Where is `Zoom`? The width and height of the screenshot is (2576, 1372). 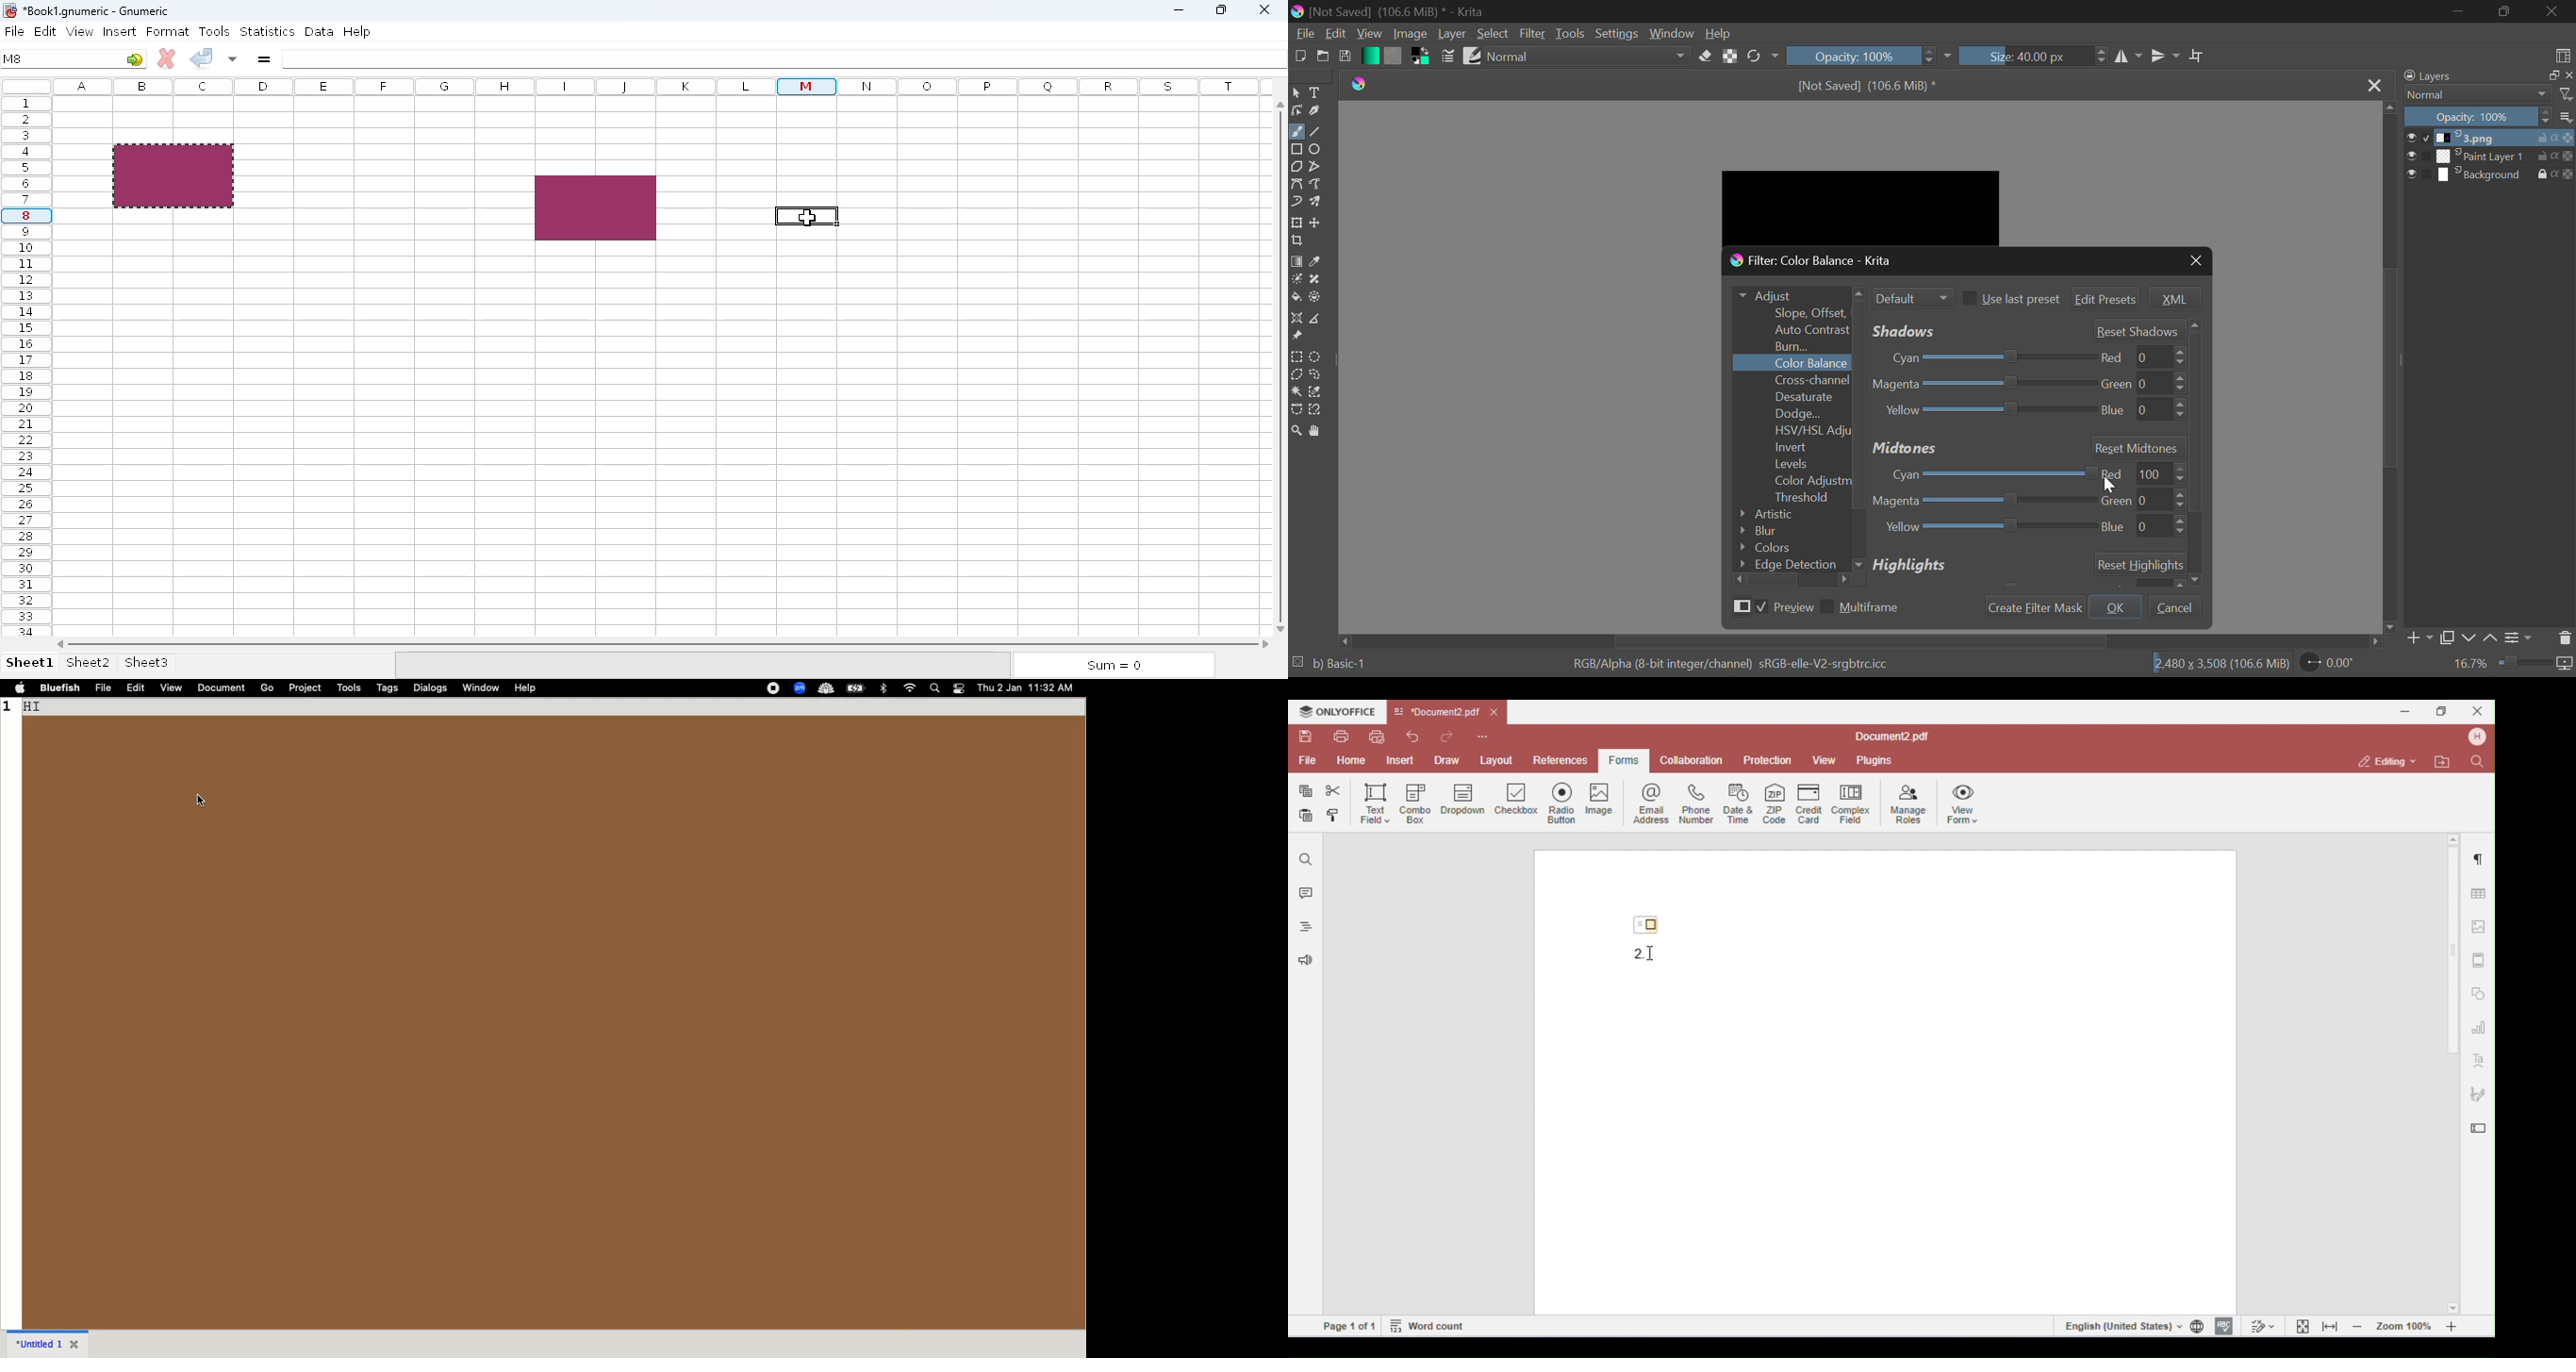
Zoom is located at coordinates (1297, 431).